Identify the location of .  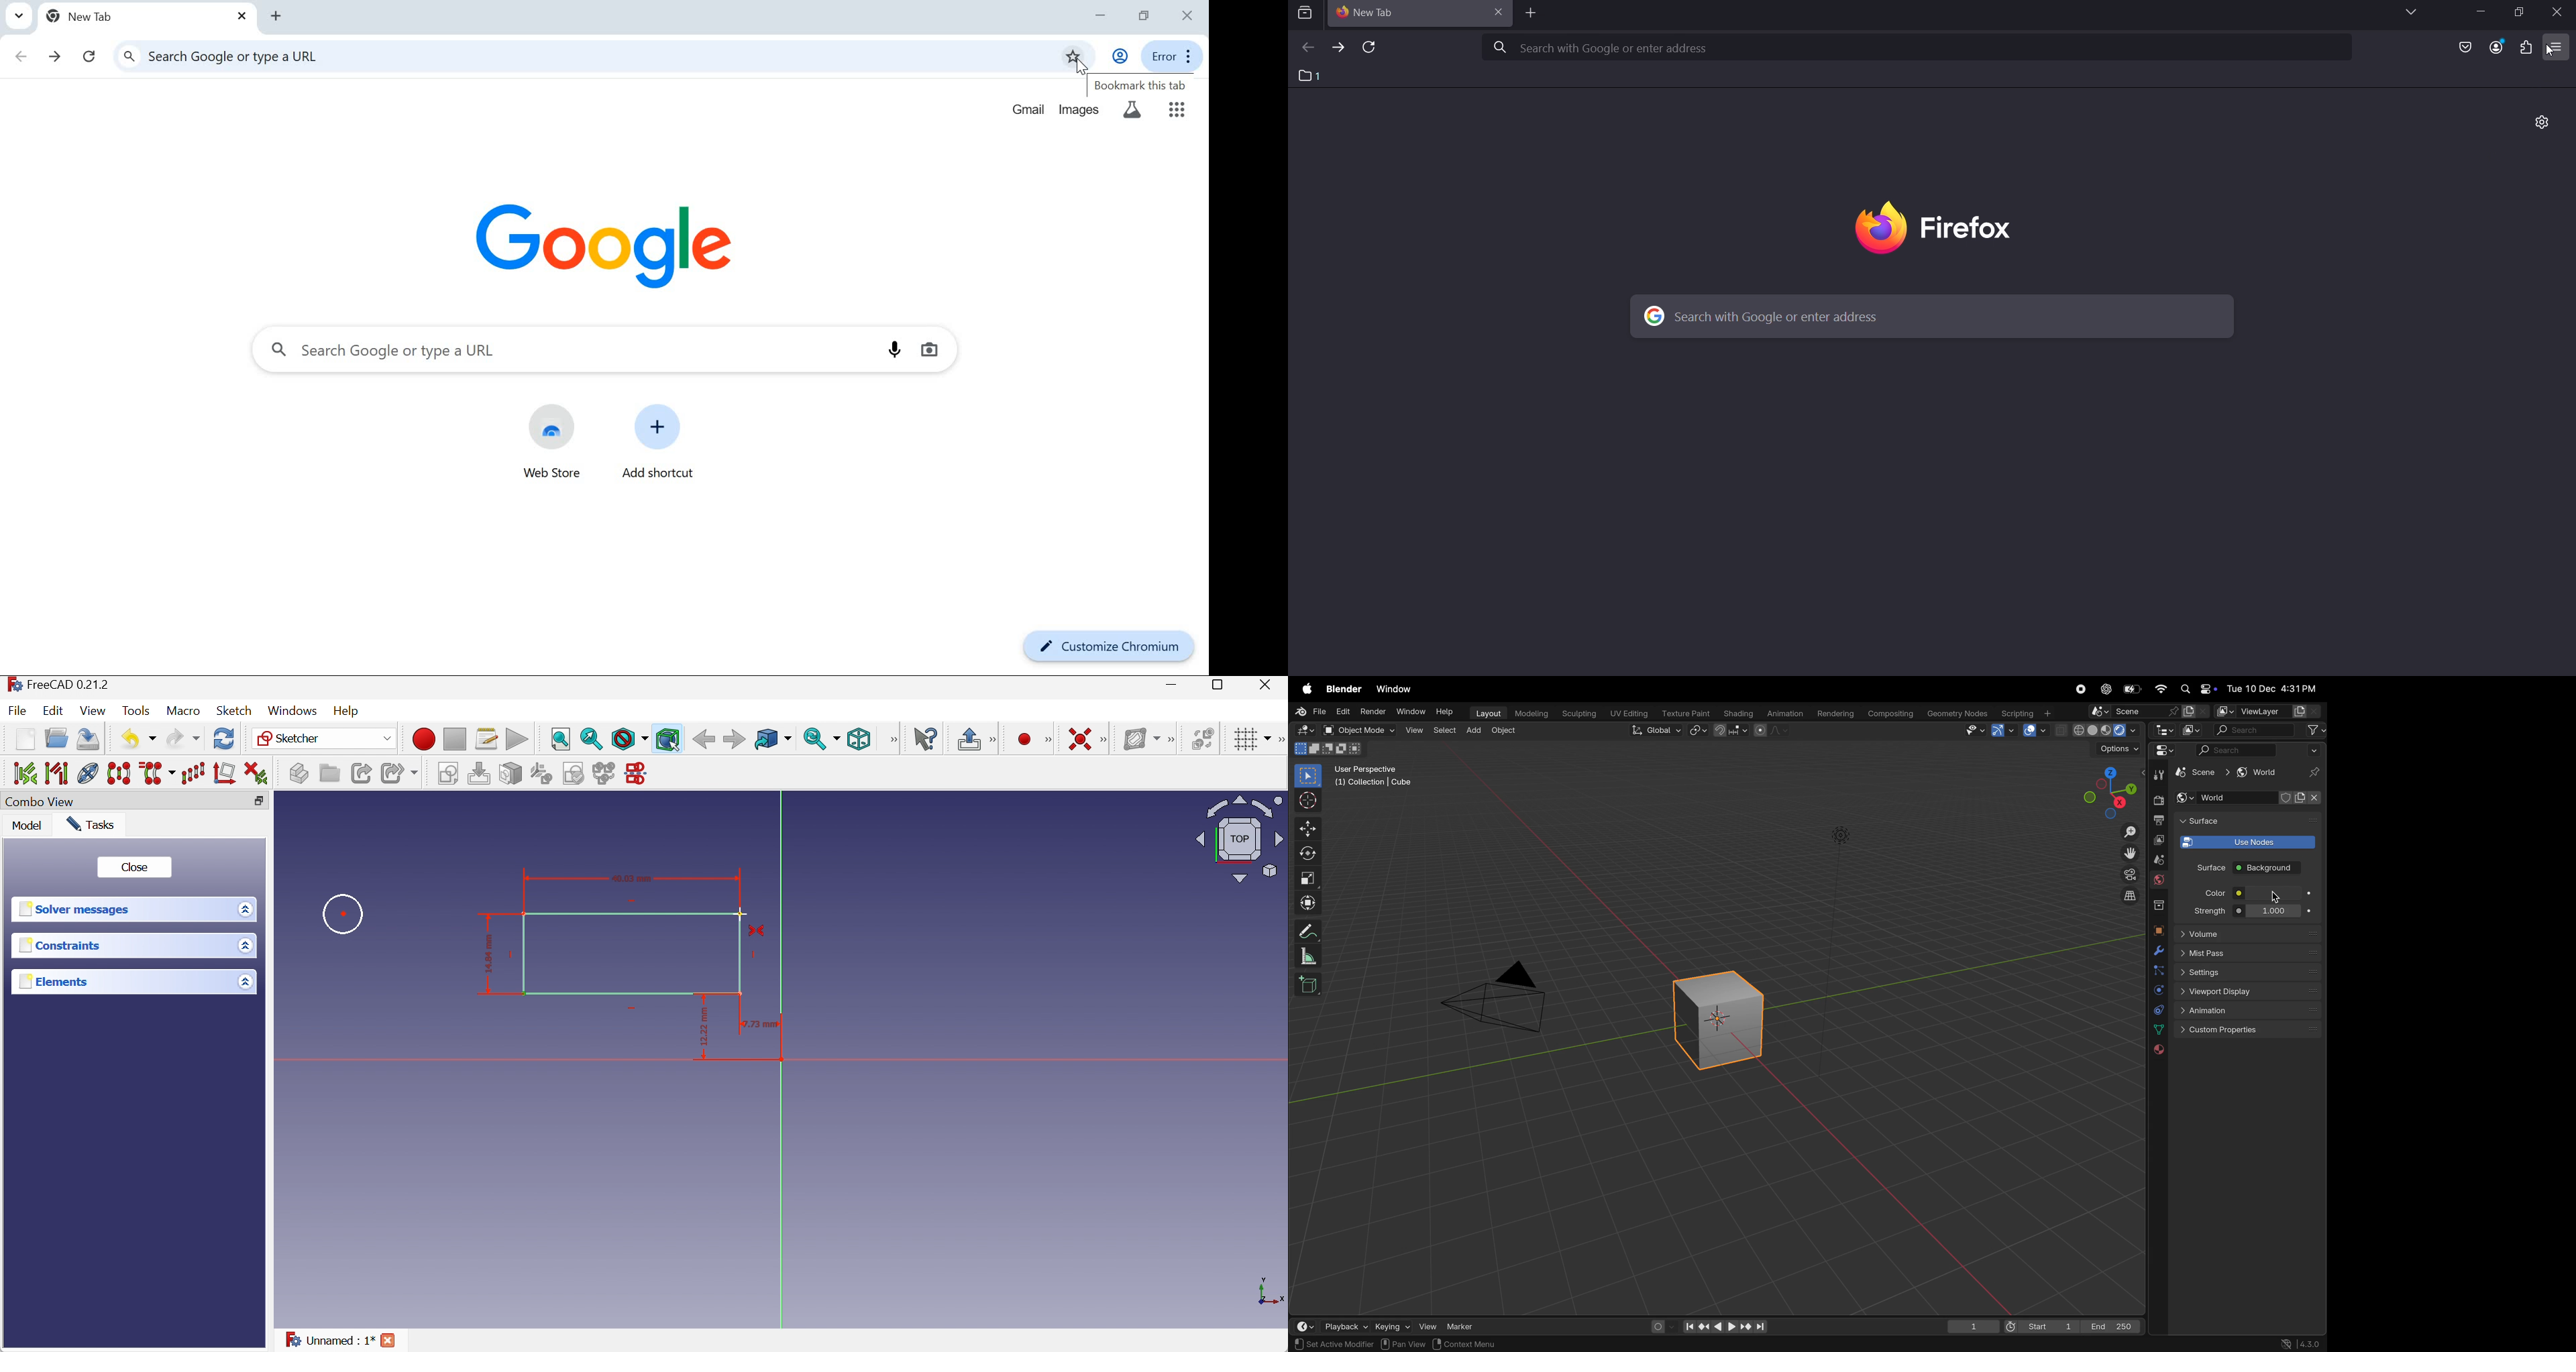
(1473, 730).